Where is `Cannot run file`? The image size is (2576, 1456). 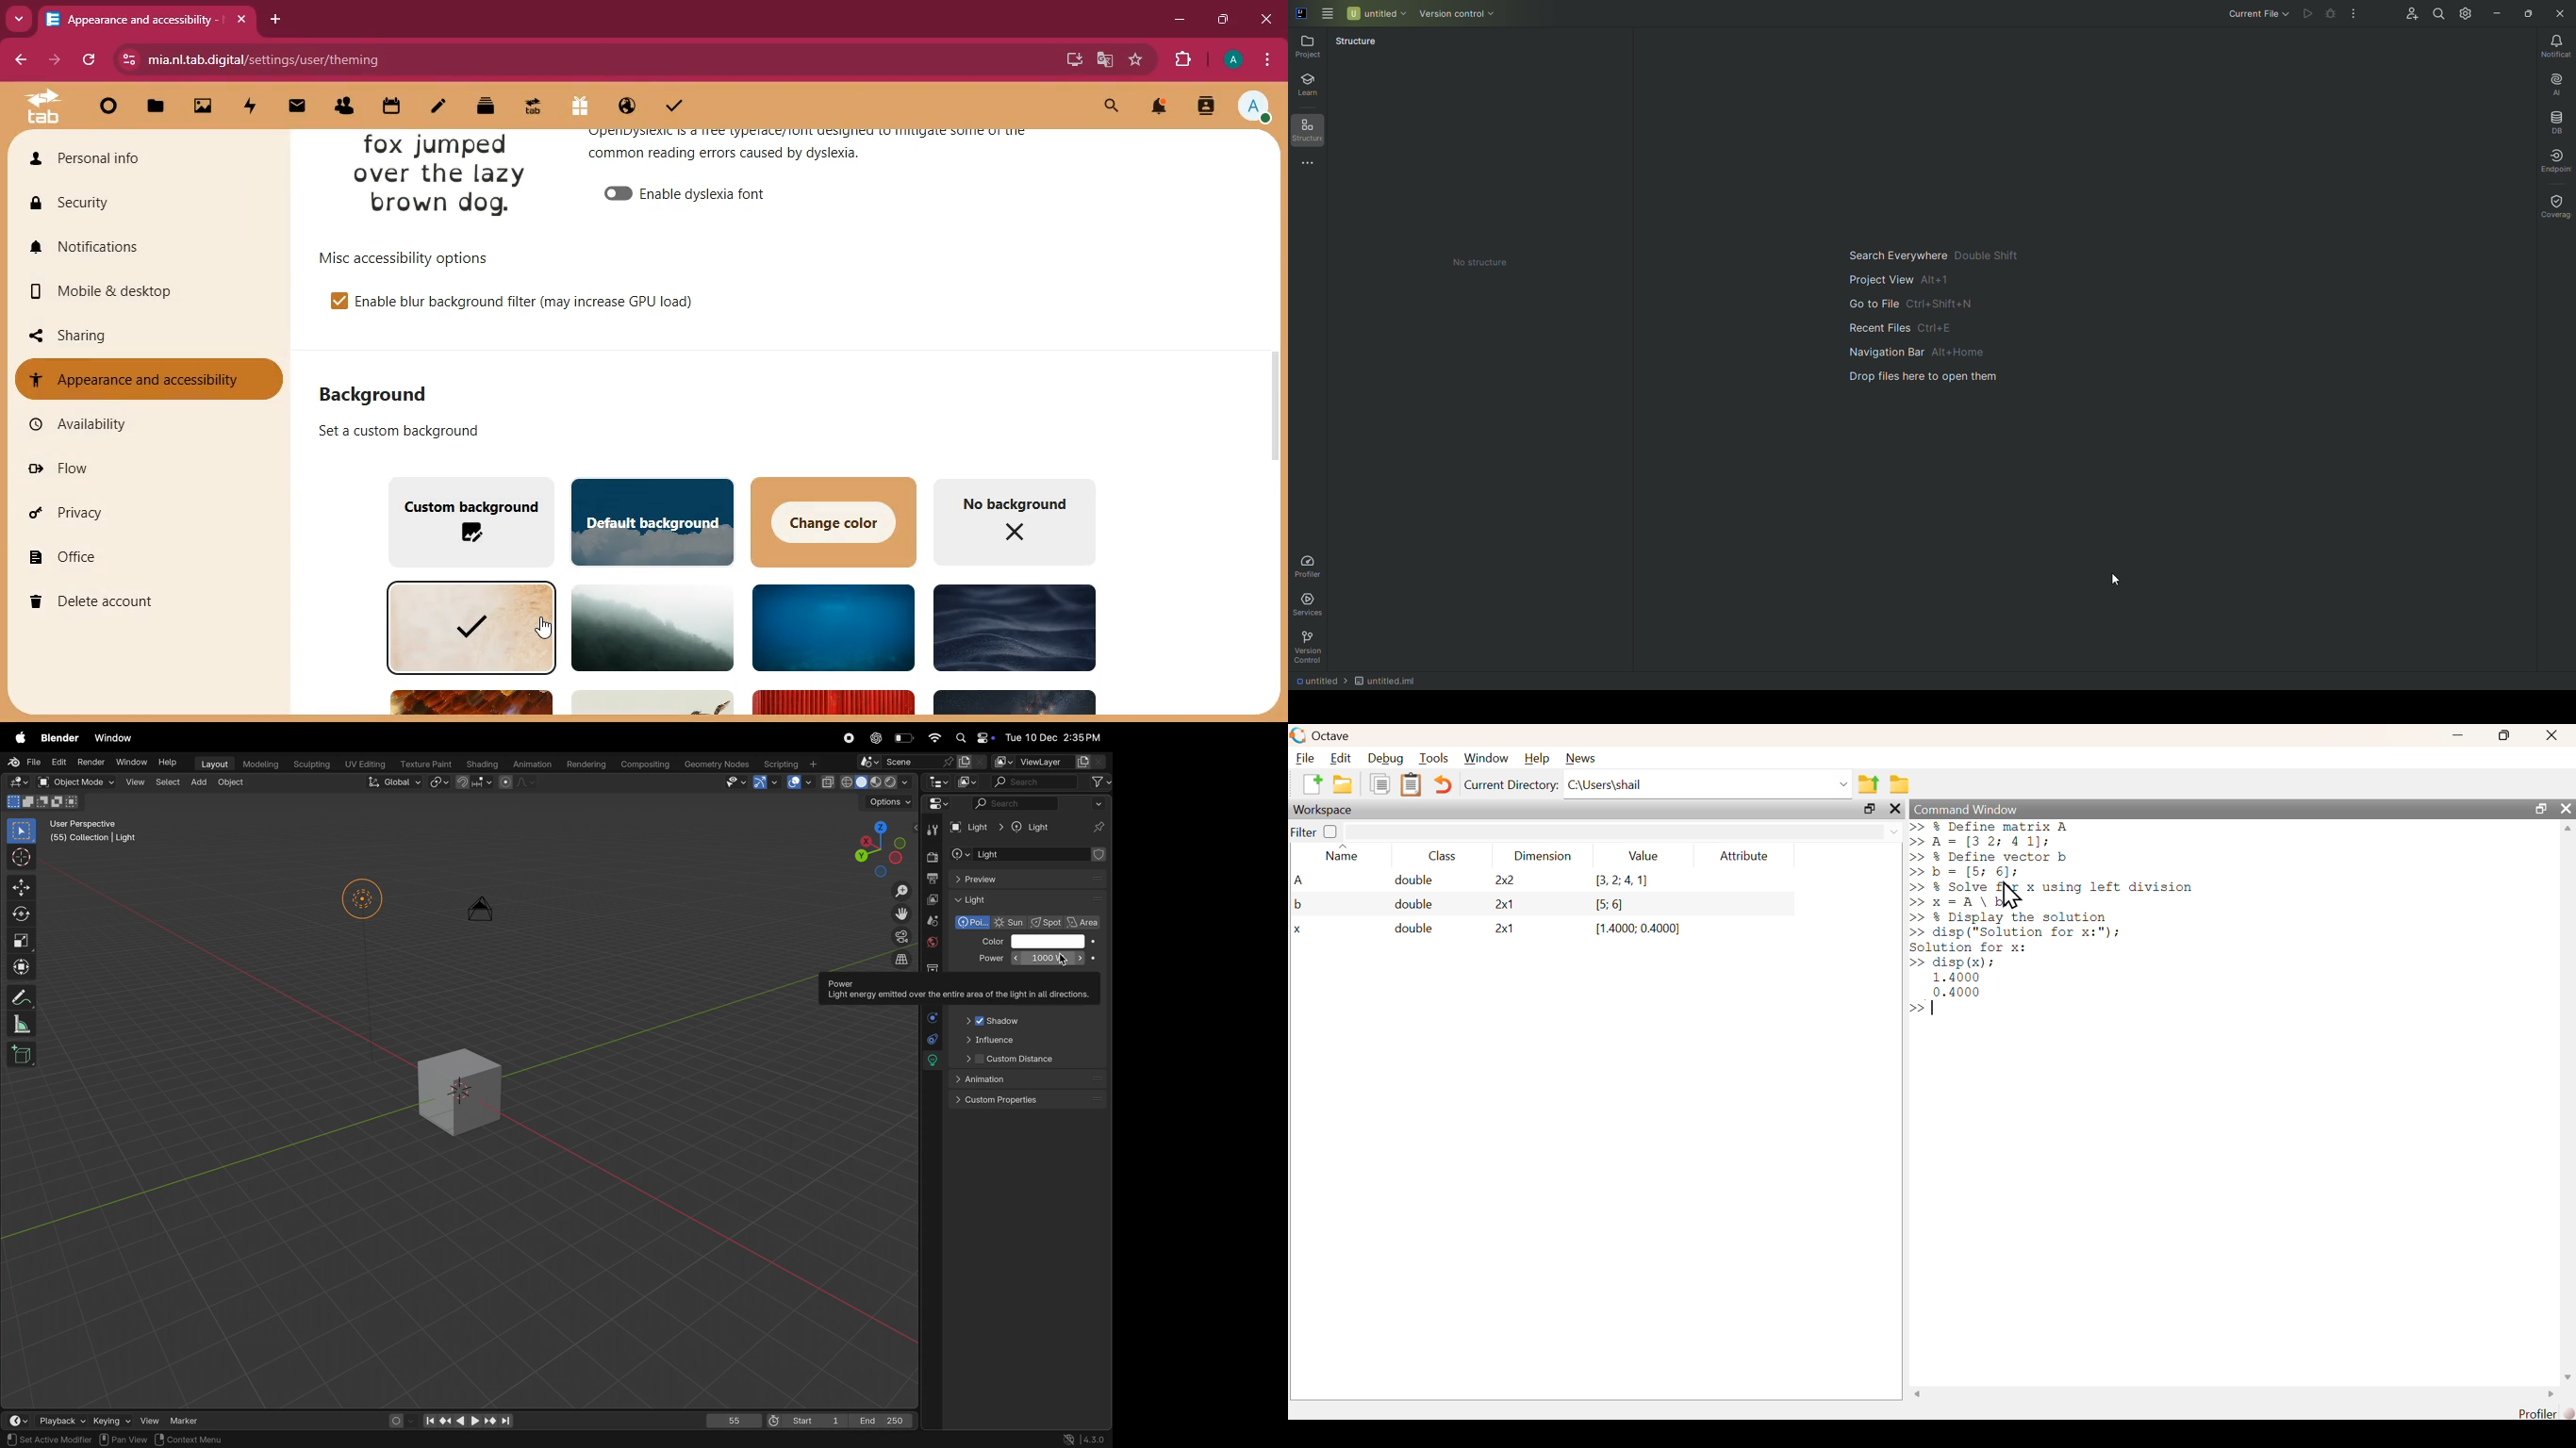
Cannot run file is located at coordinates (2332, 11).